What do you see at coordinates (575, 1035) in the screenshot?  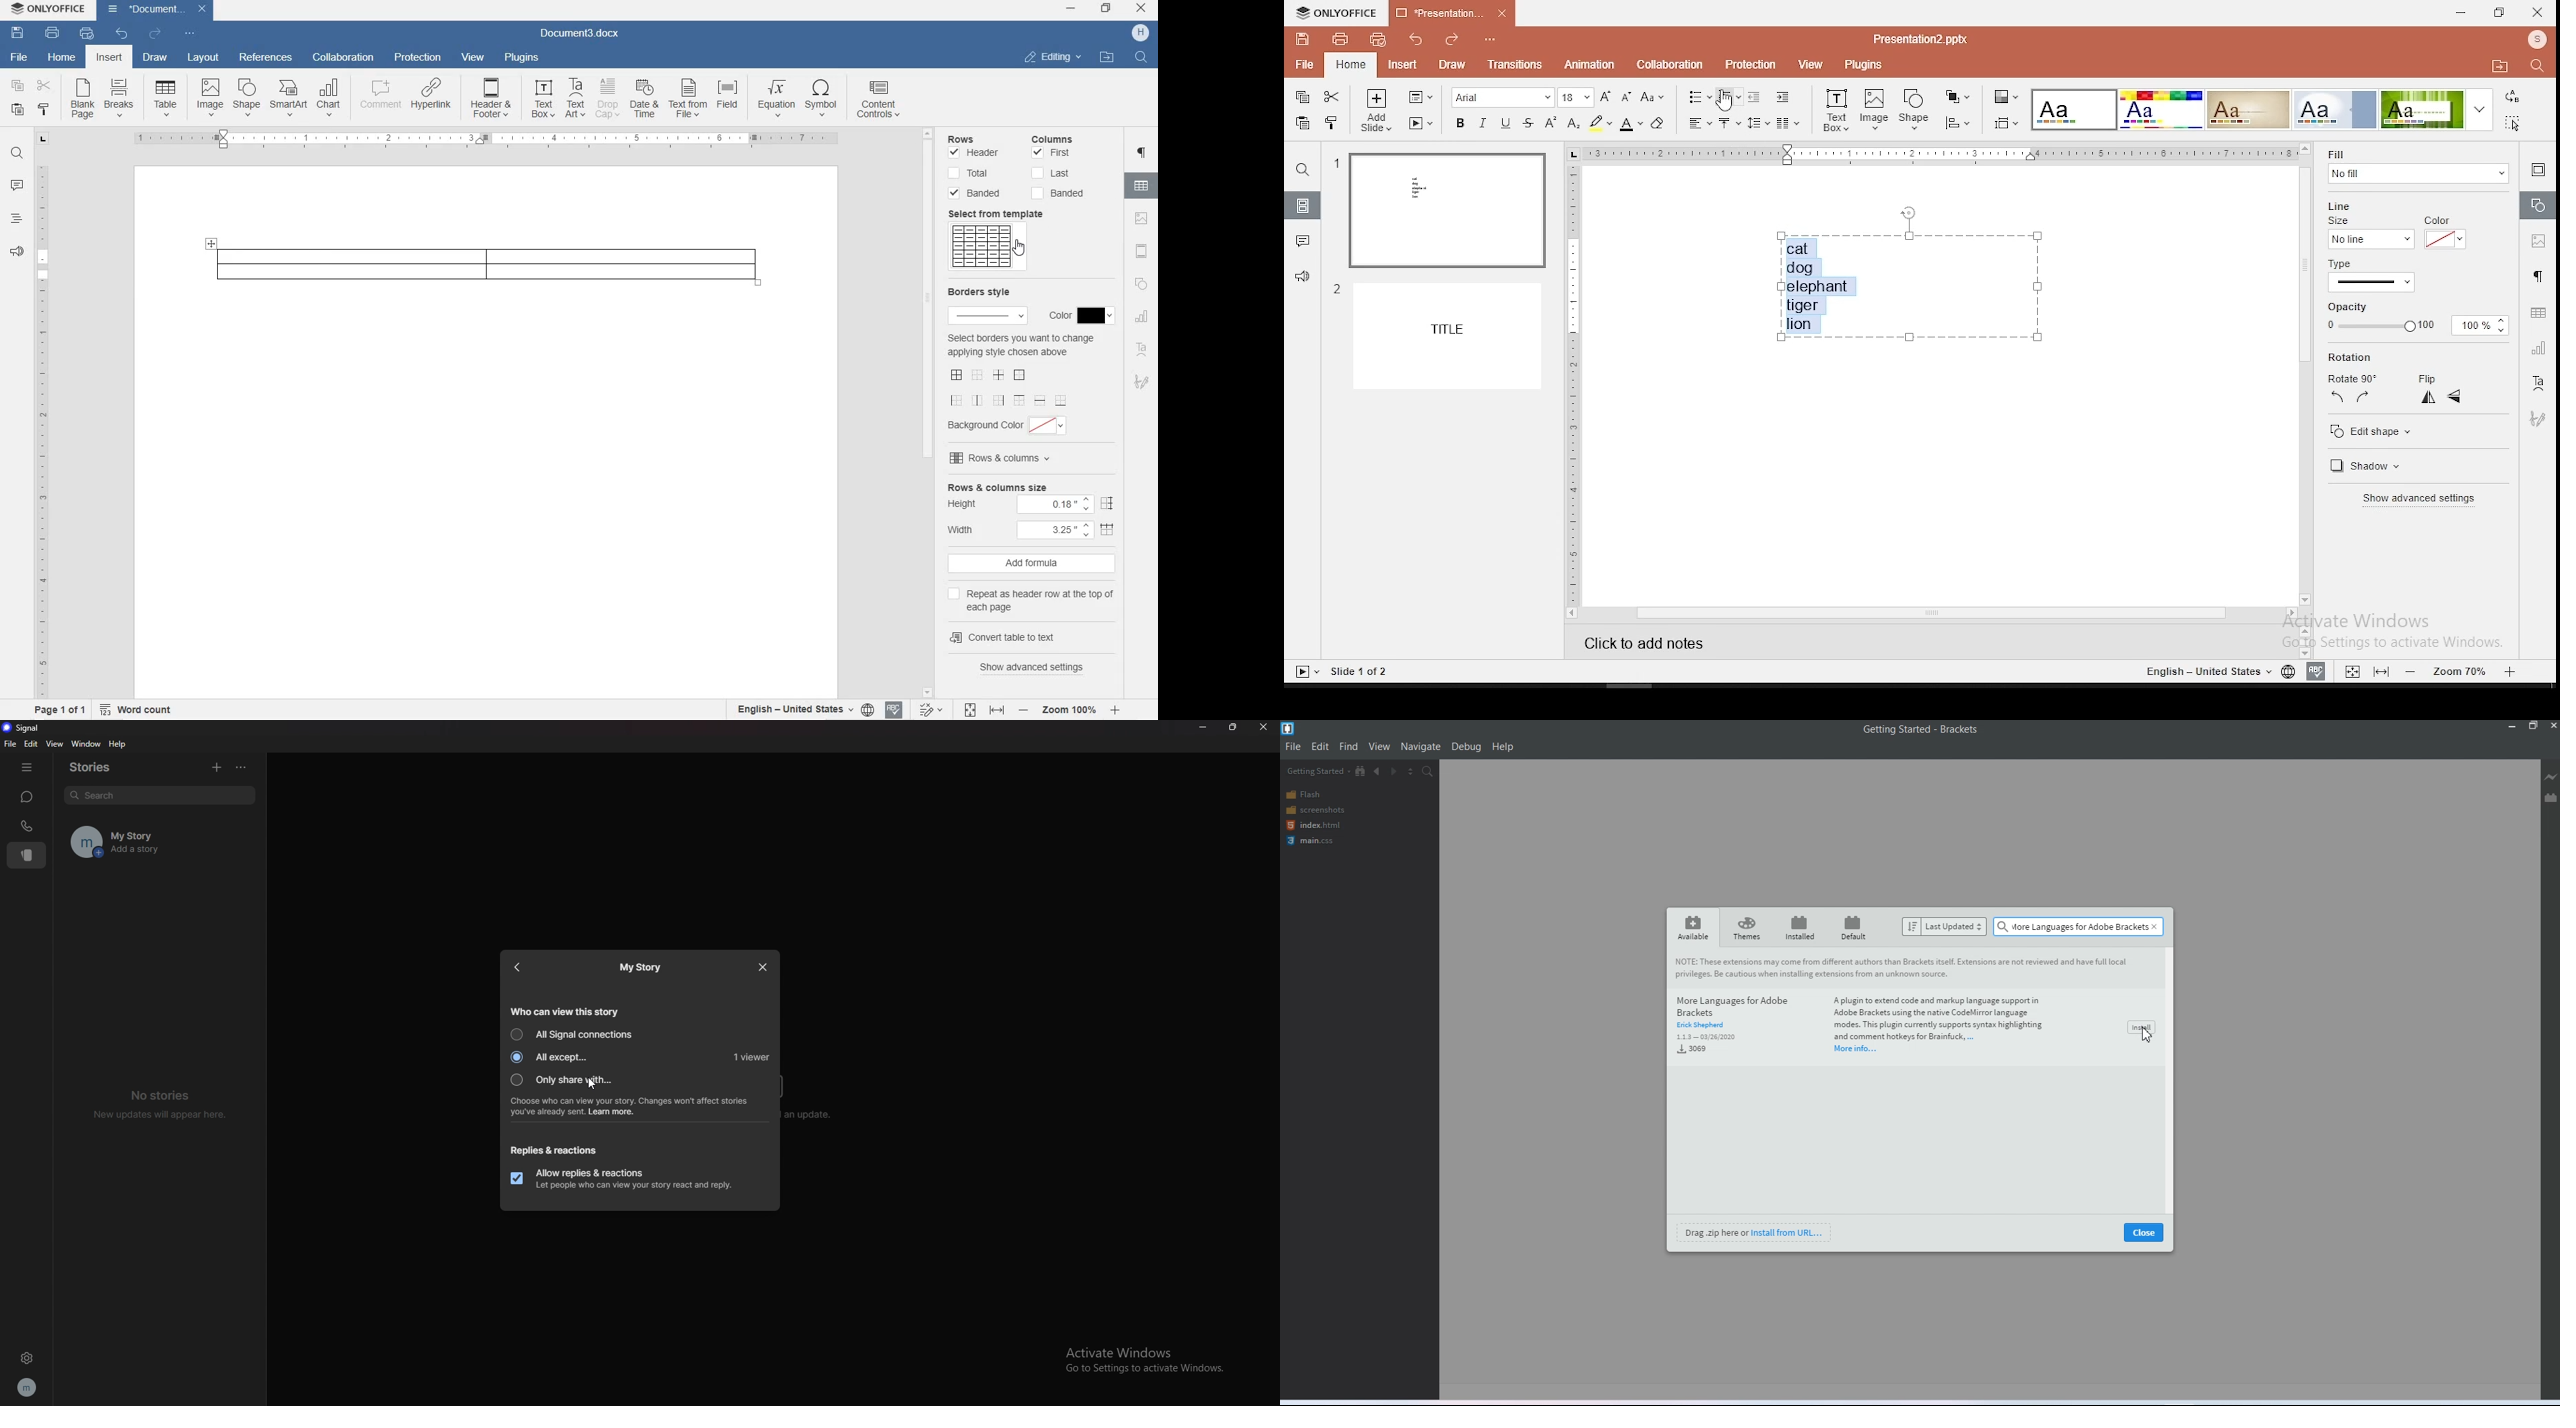 I see `all signal connections` at bounding box center [575, 1035].